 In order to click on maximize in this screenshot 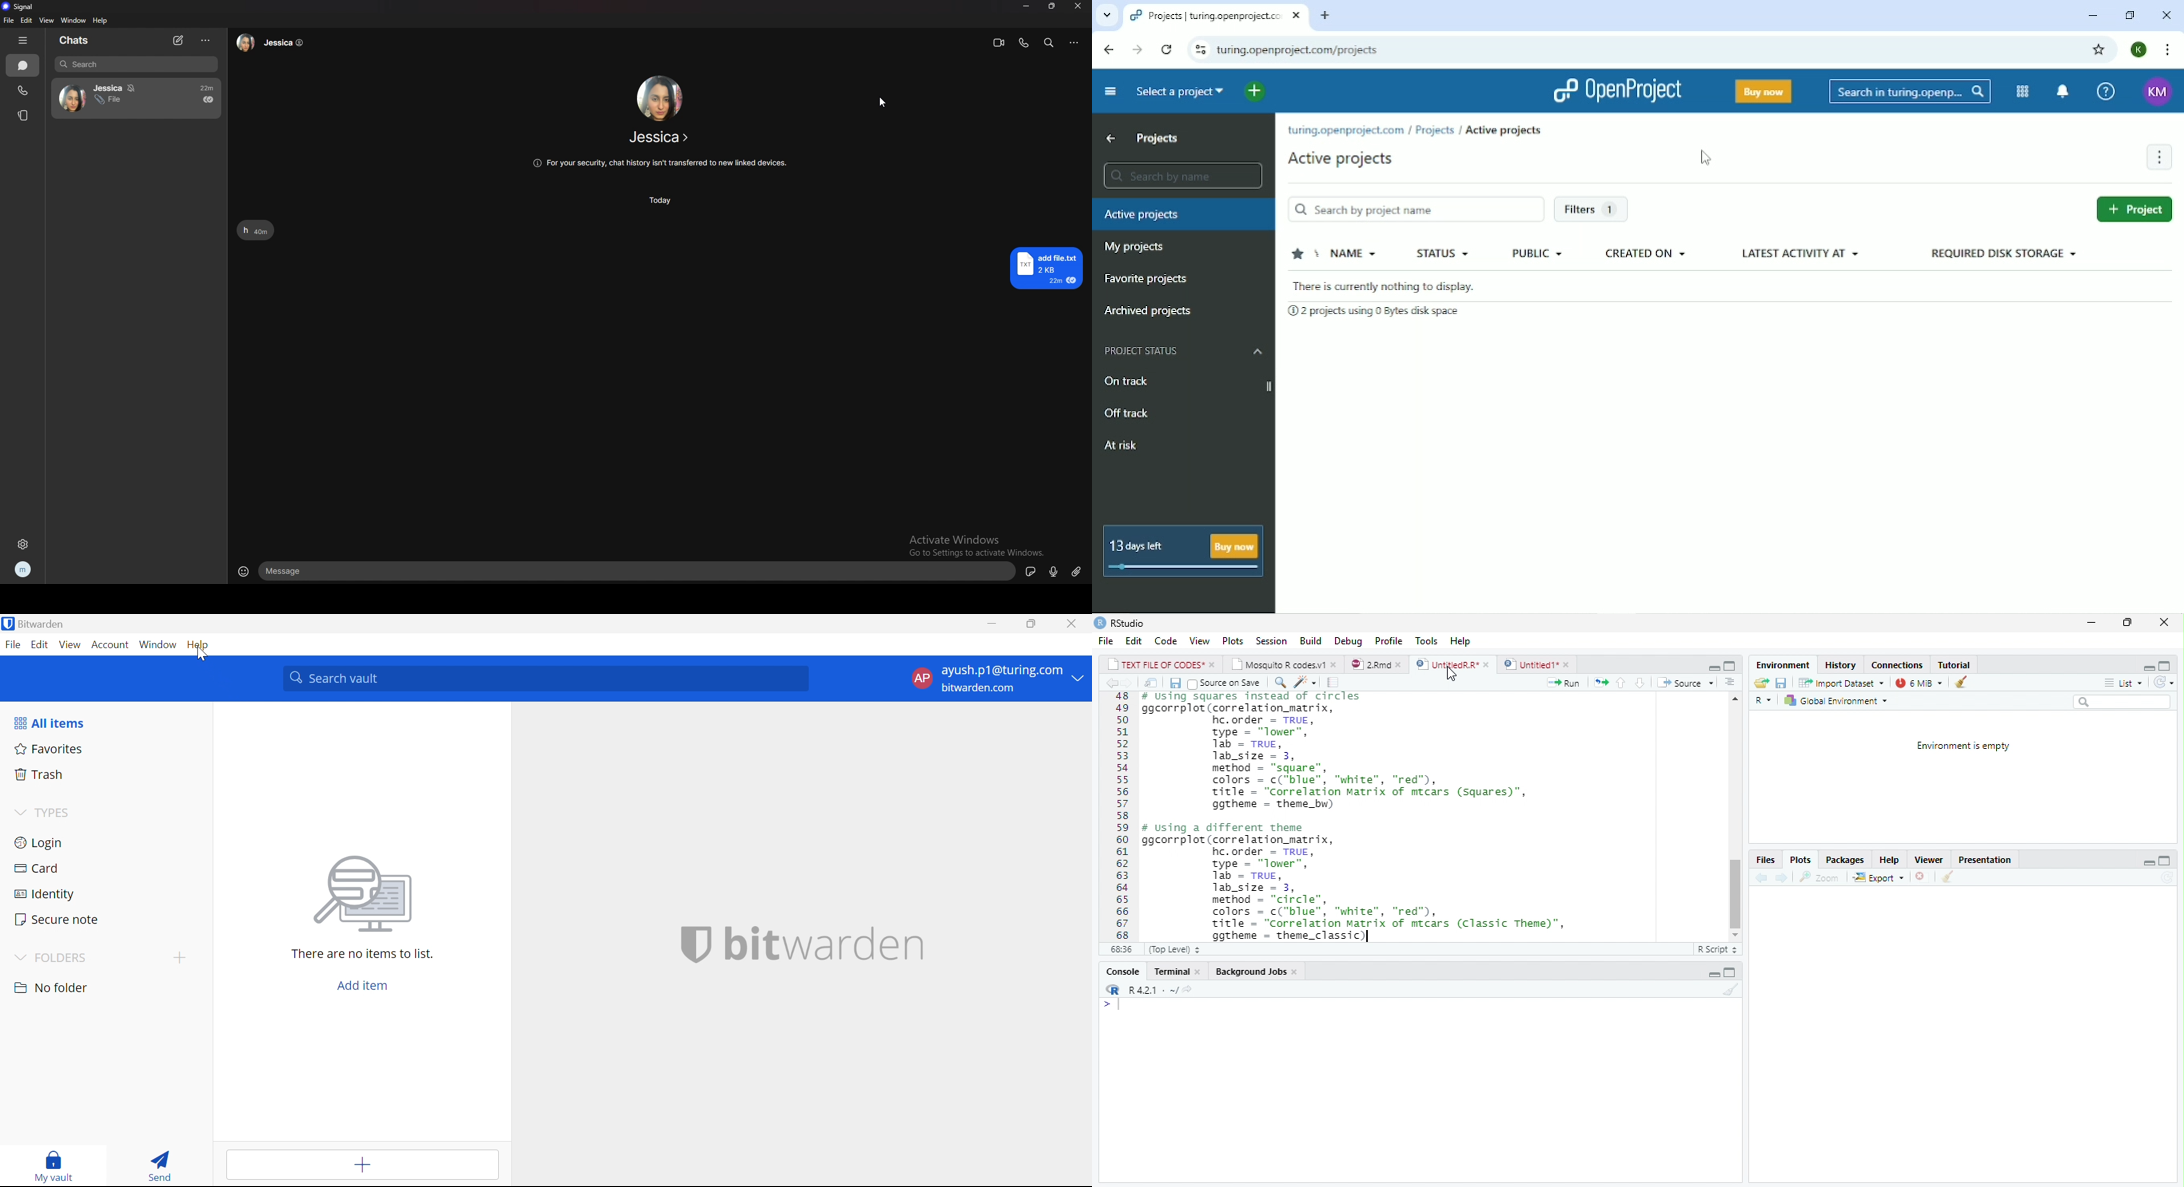, I will do `click(2127, 624)`.